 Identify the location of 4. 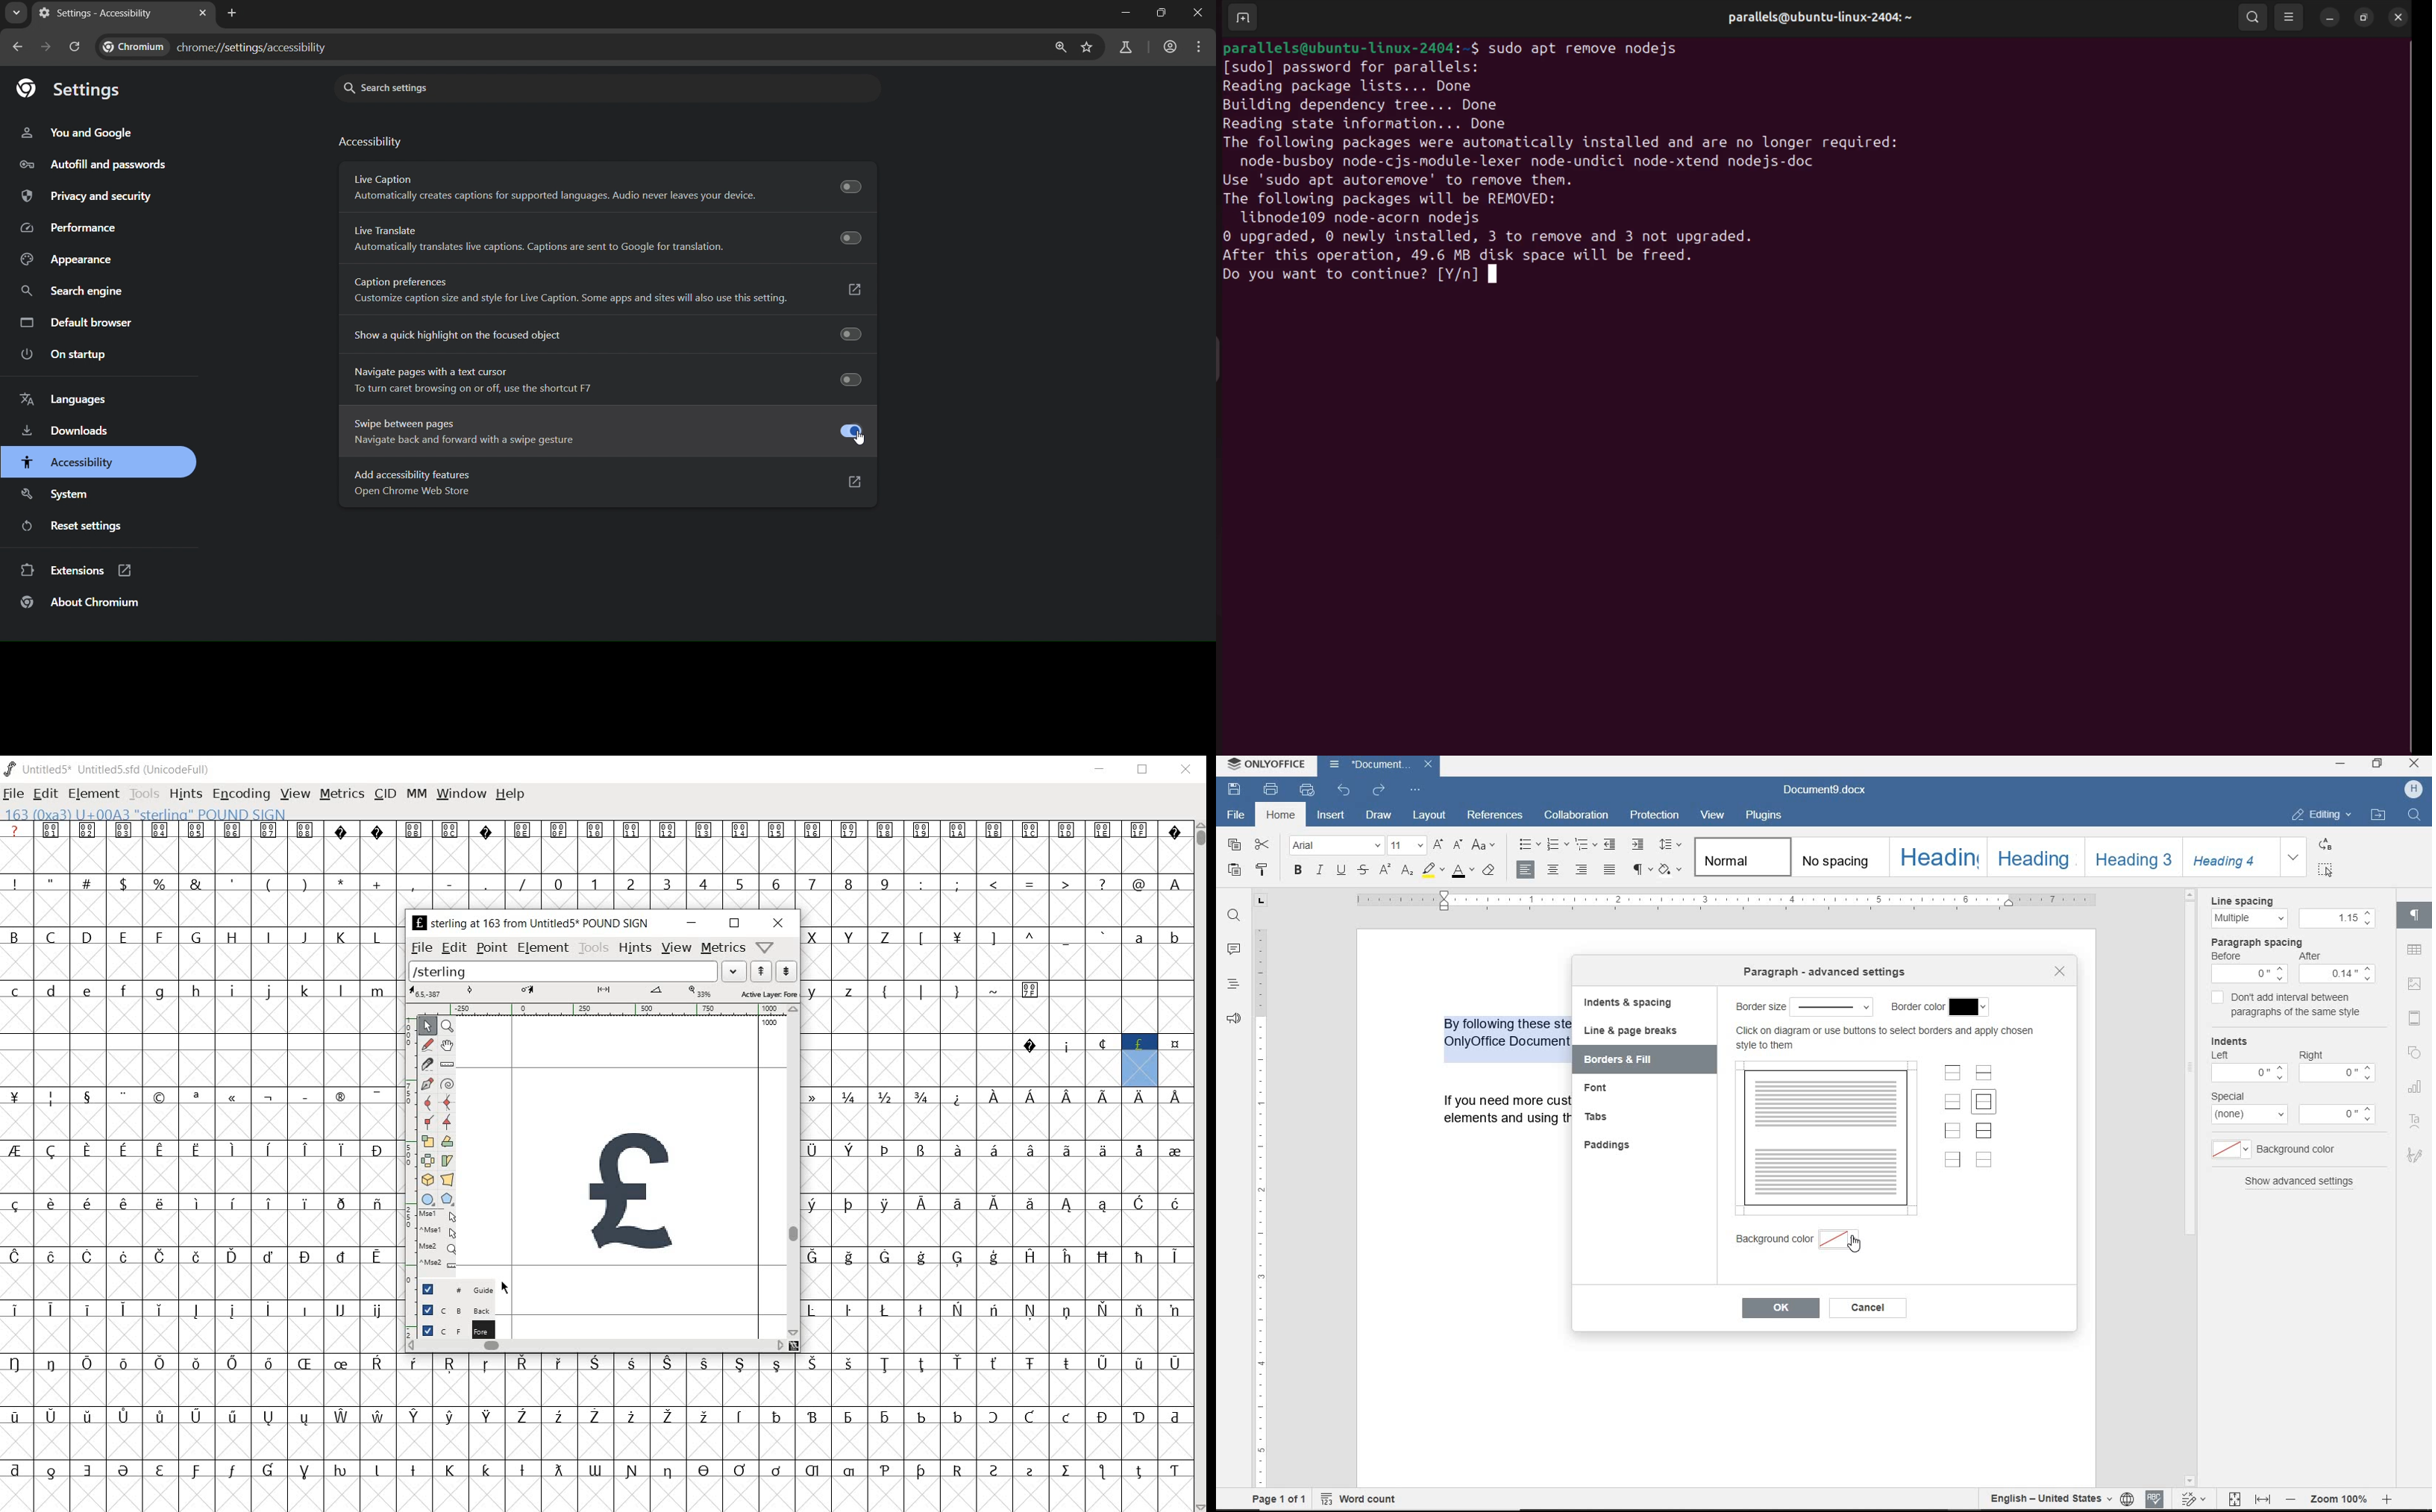
(702, 883).